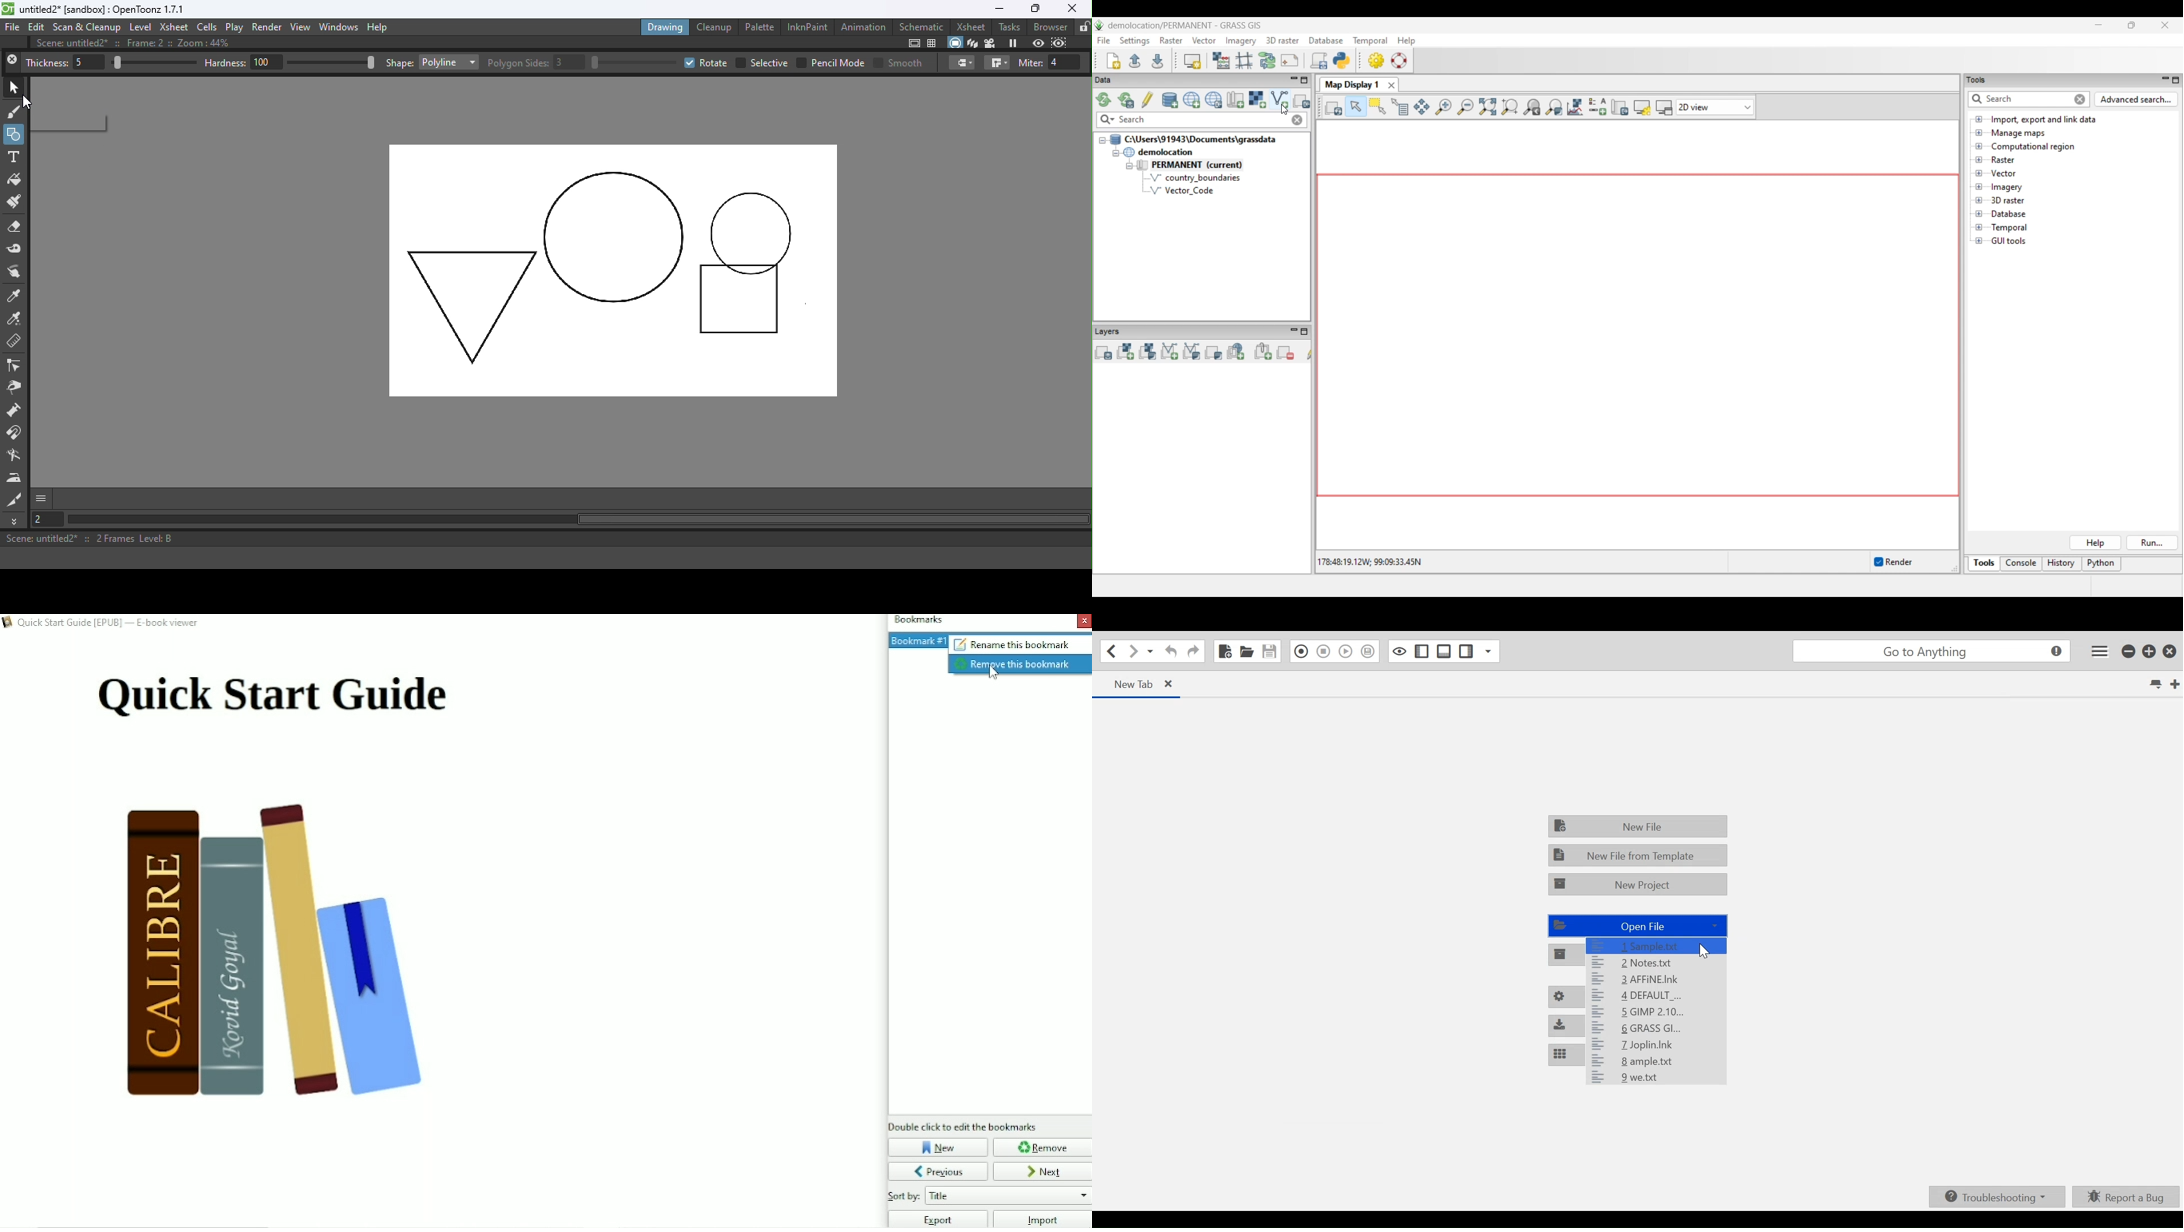 Image resolution: width=2184 pixels, height=1232 pixels. Describe the element at coordinates (636, 62) in the screenshot. I see `Rotate` at that location.